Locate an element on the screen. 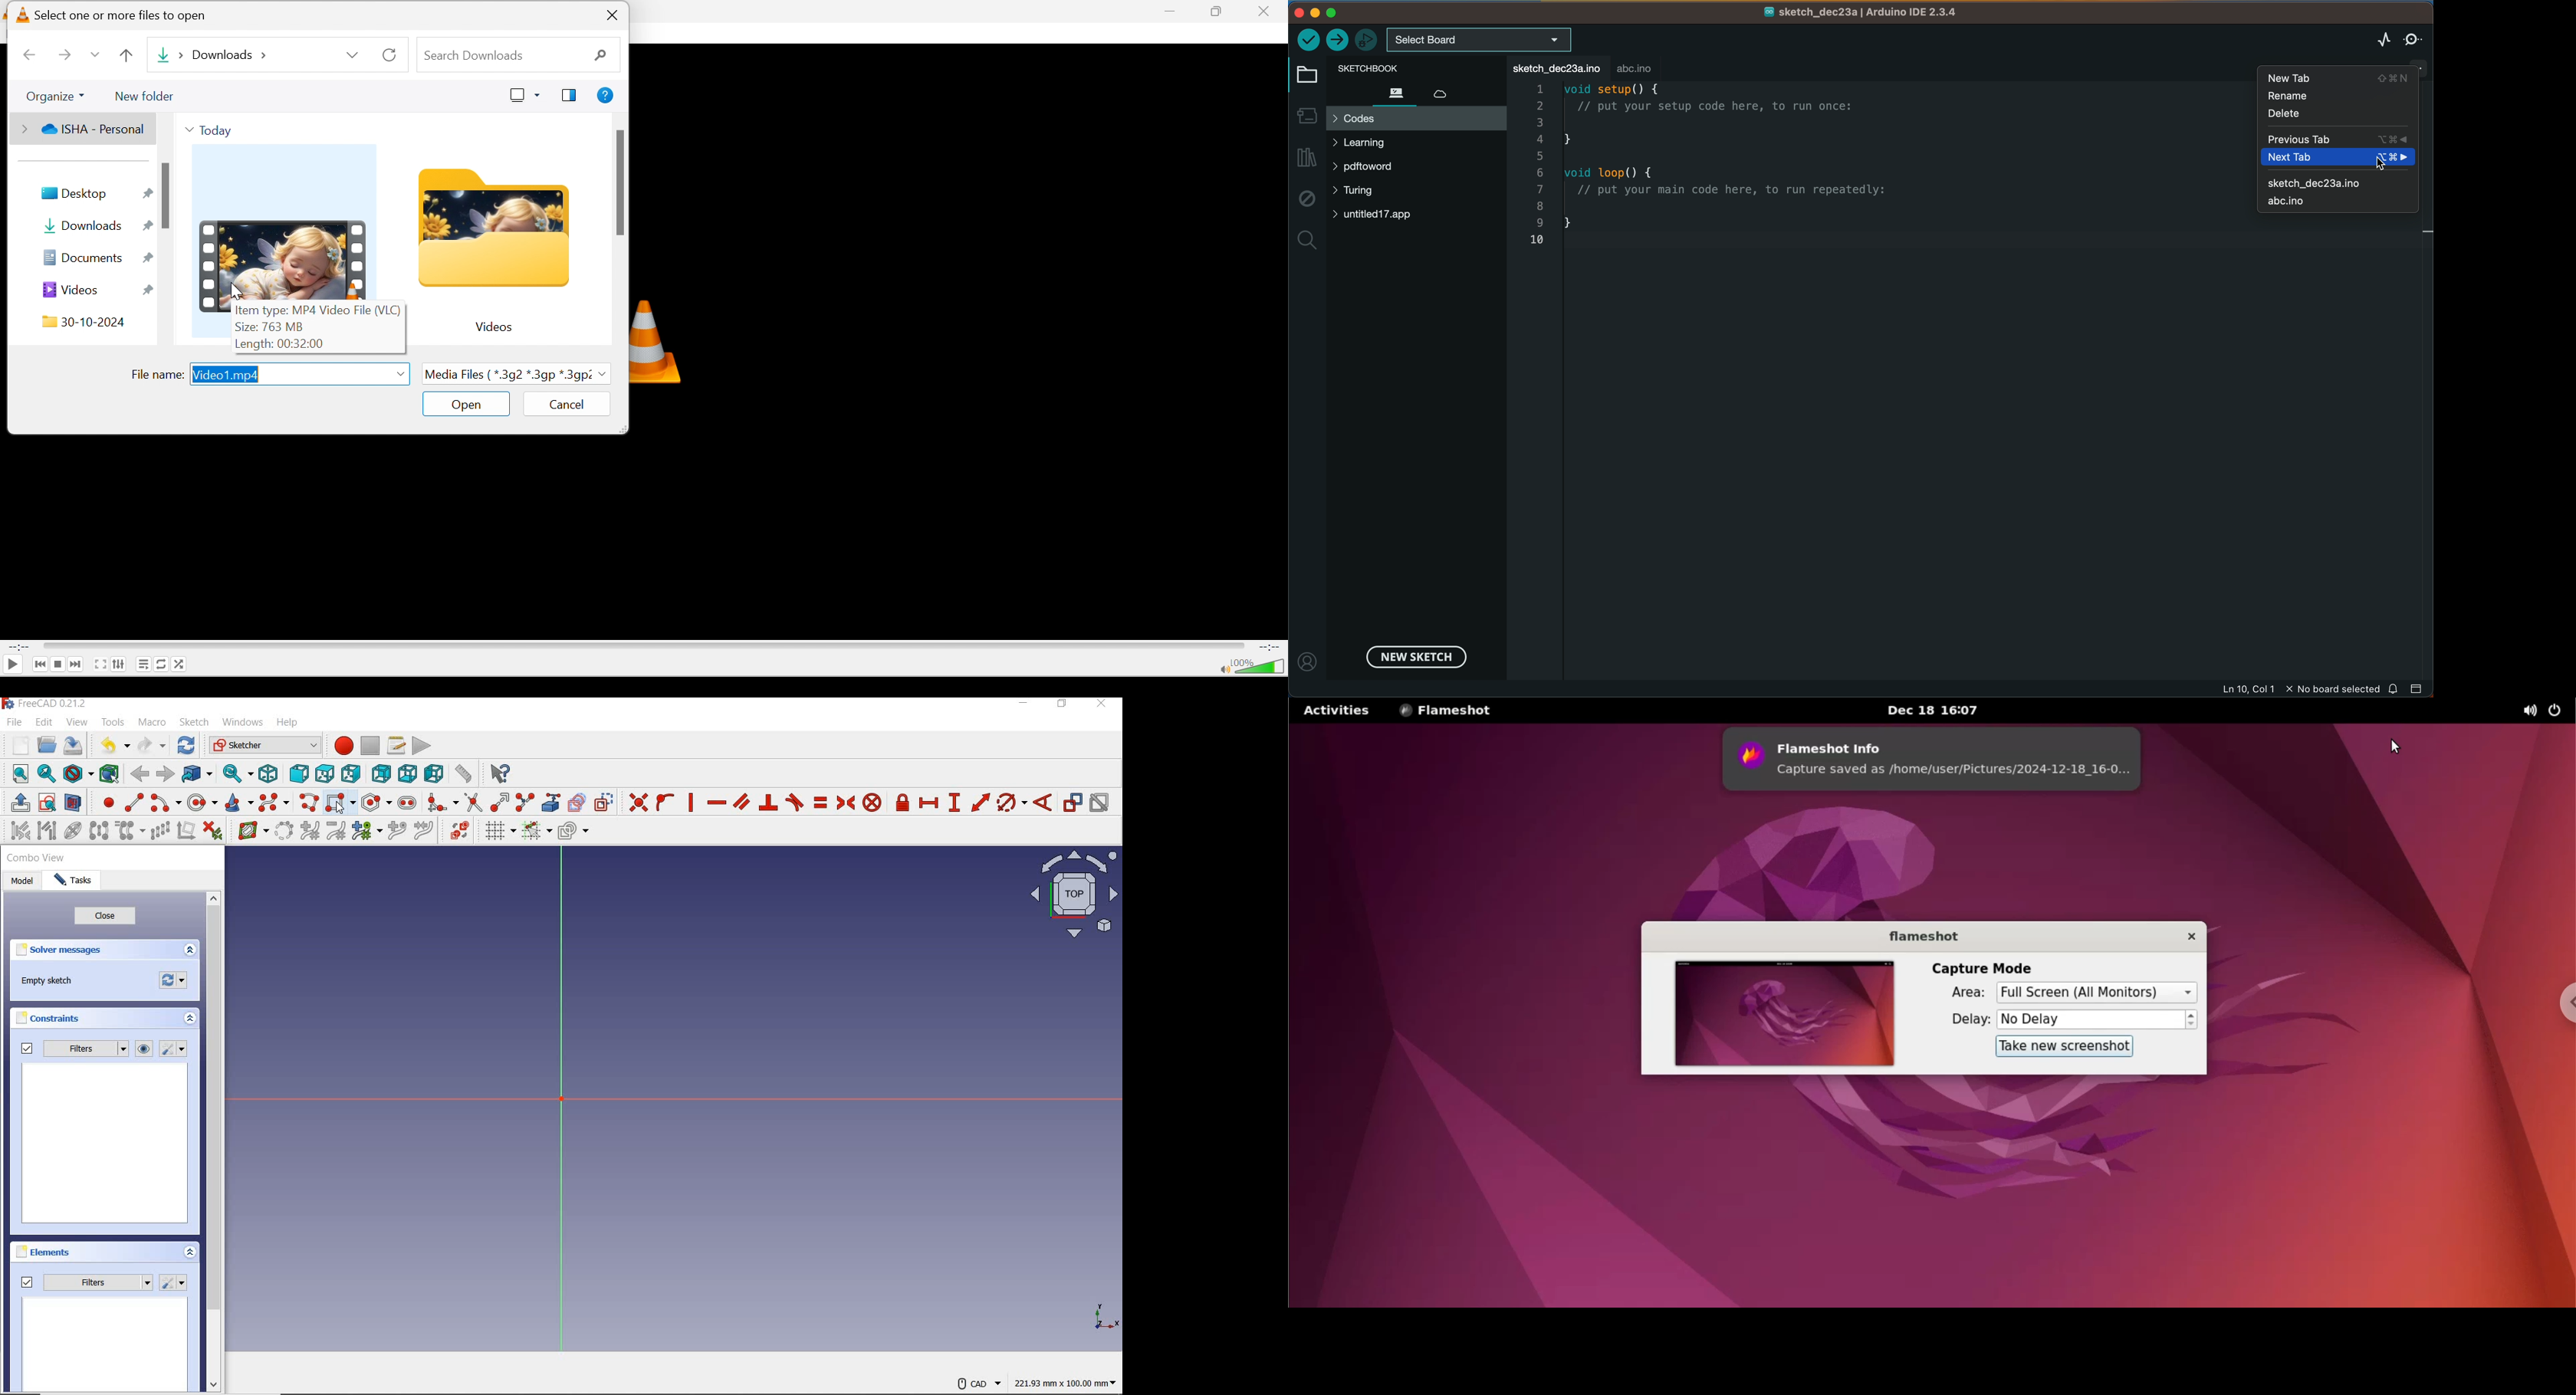 This screenshot has height=1400, width=2576. empty sketch is located at coordinates (47, 981).